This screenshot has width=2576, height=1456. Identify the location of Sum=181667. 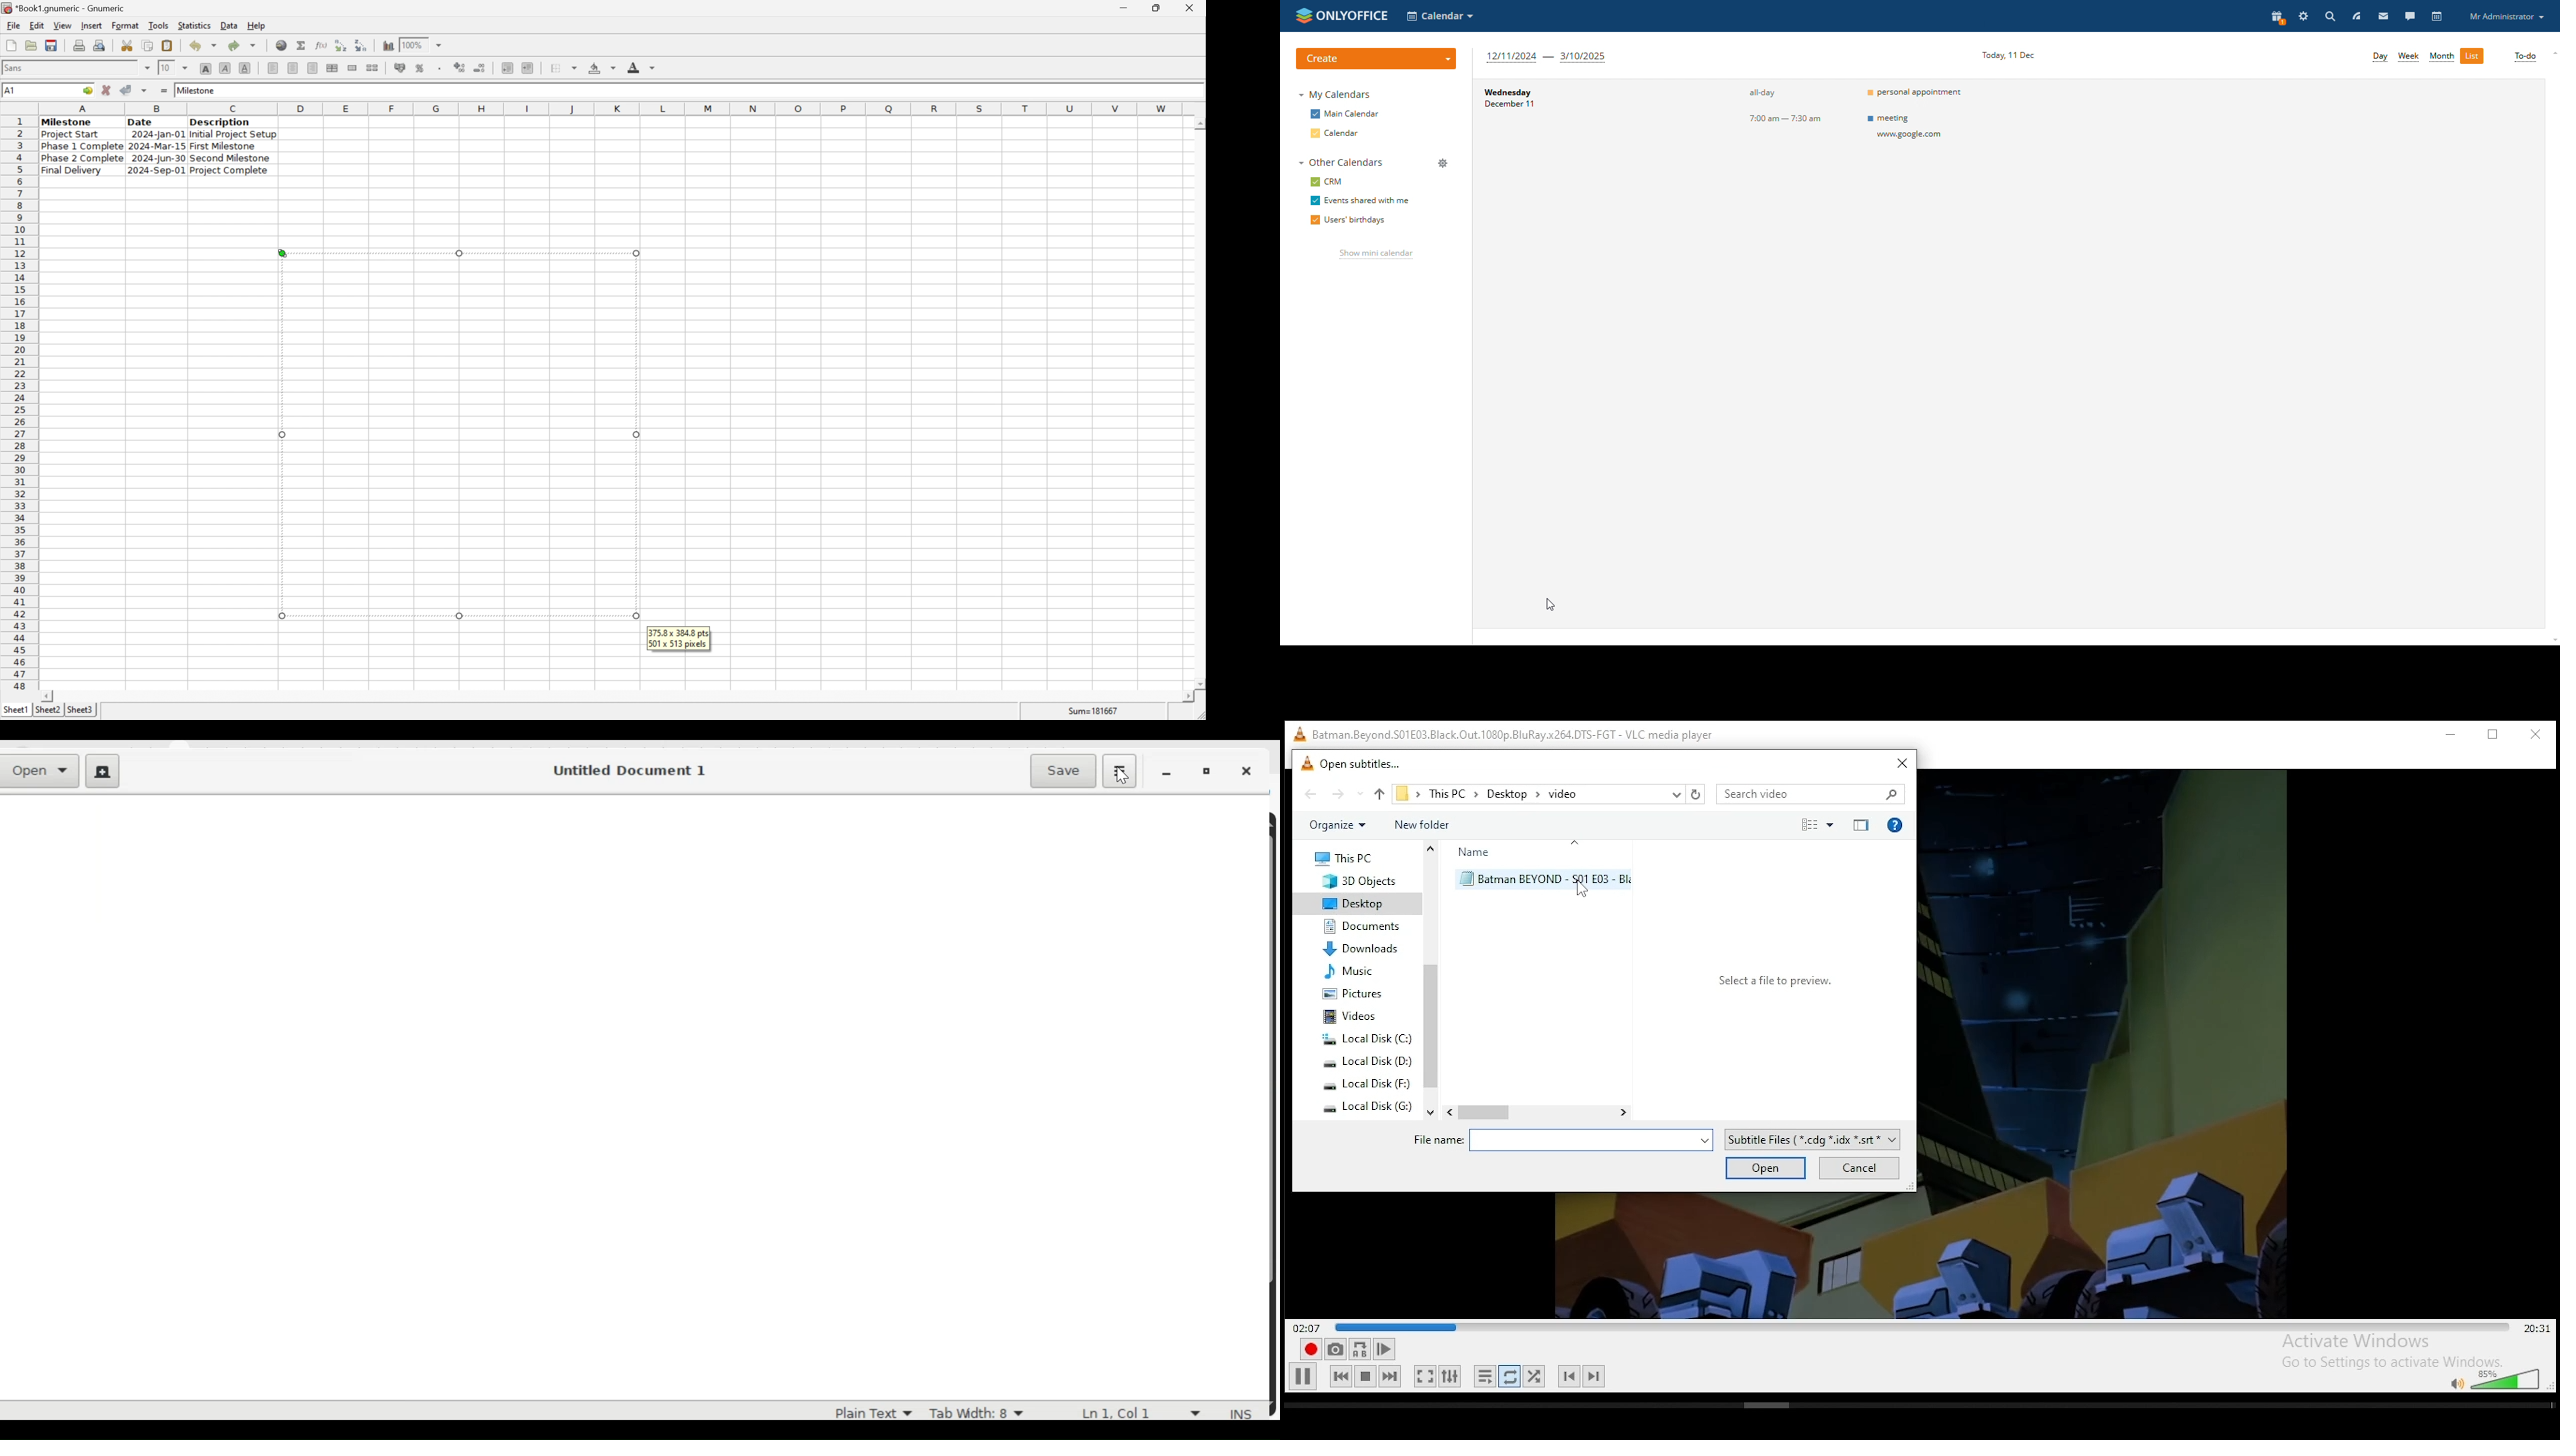
(1095, 710).